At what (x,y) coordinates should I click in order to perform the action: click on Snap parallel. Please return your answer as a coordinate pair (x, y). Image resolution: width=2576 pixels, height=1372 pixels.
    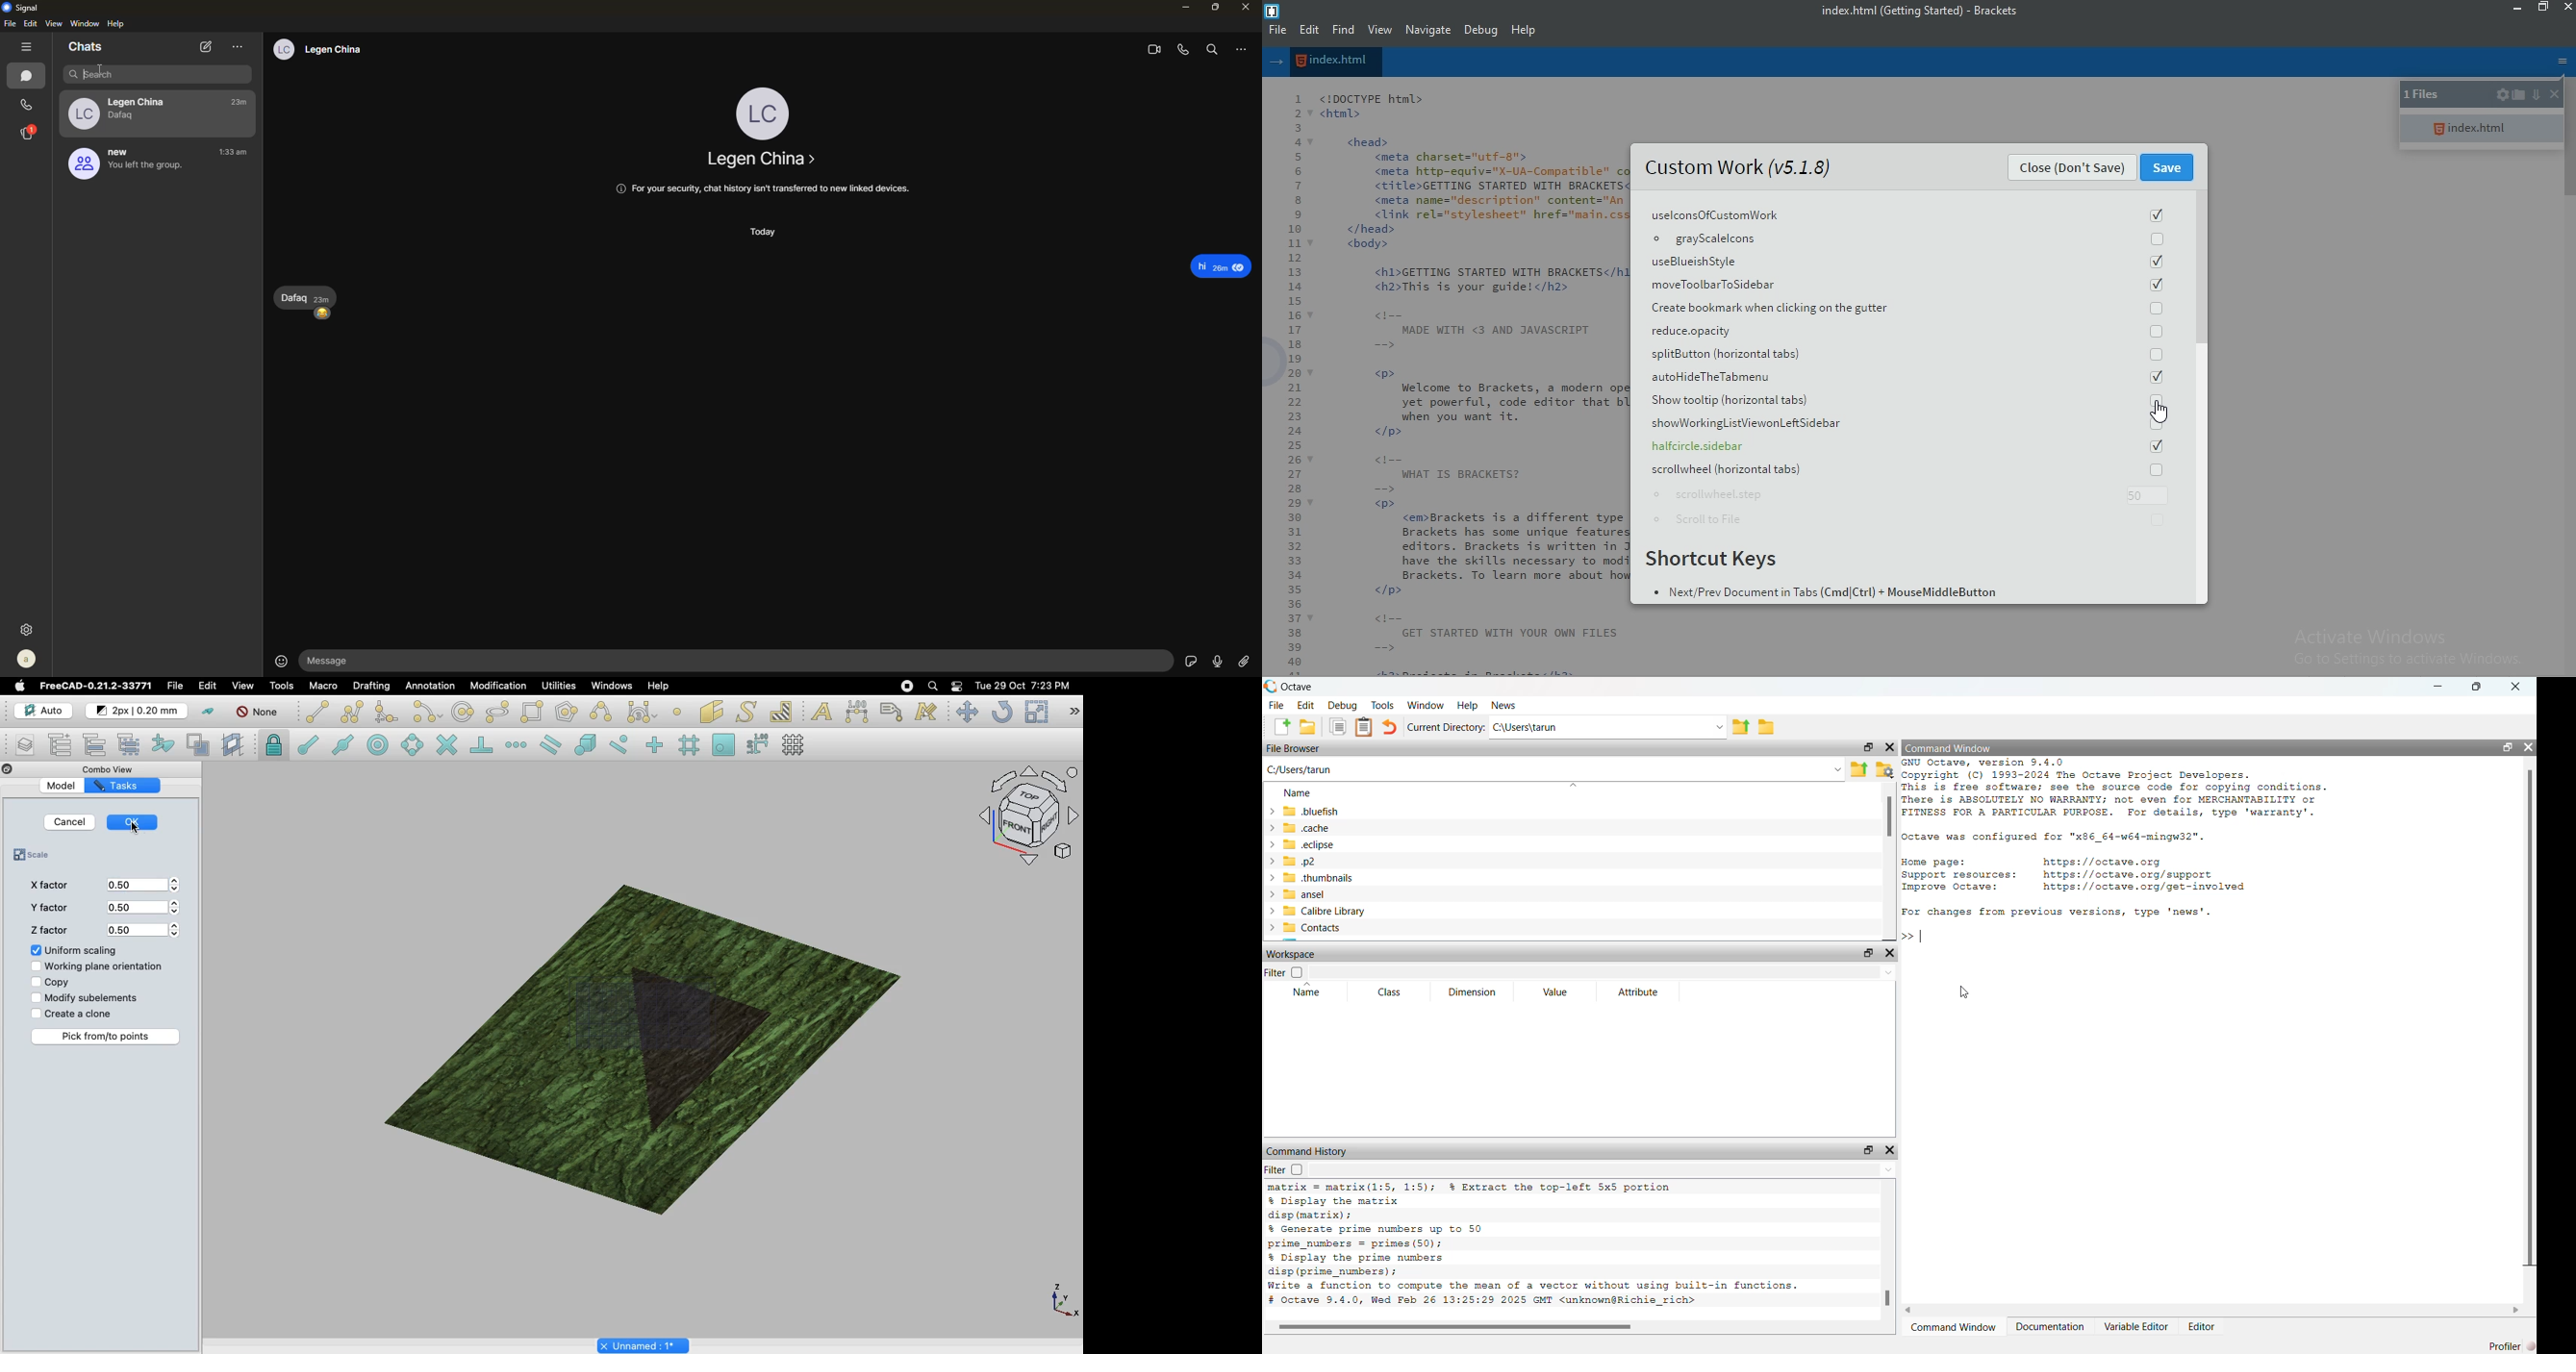
    Looking at the image, I should click on (549, 745).